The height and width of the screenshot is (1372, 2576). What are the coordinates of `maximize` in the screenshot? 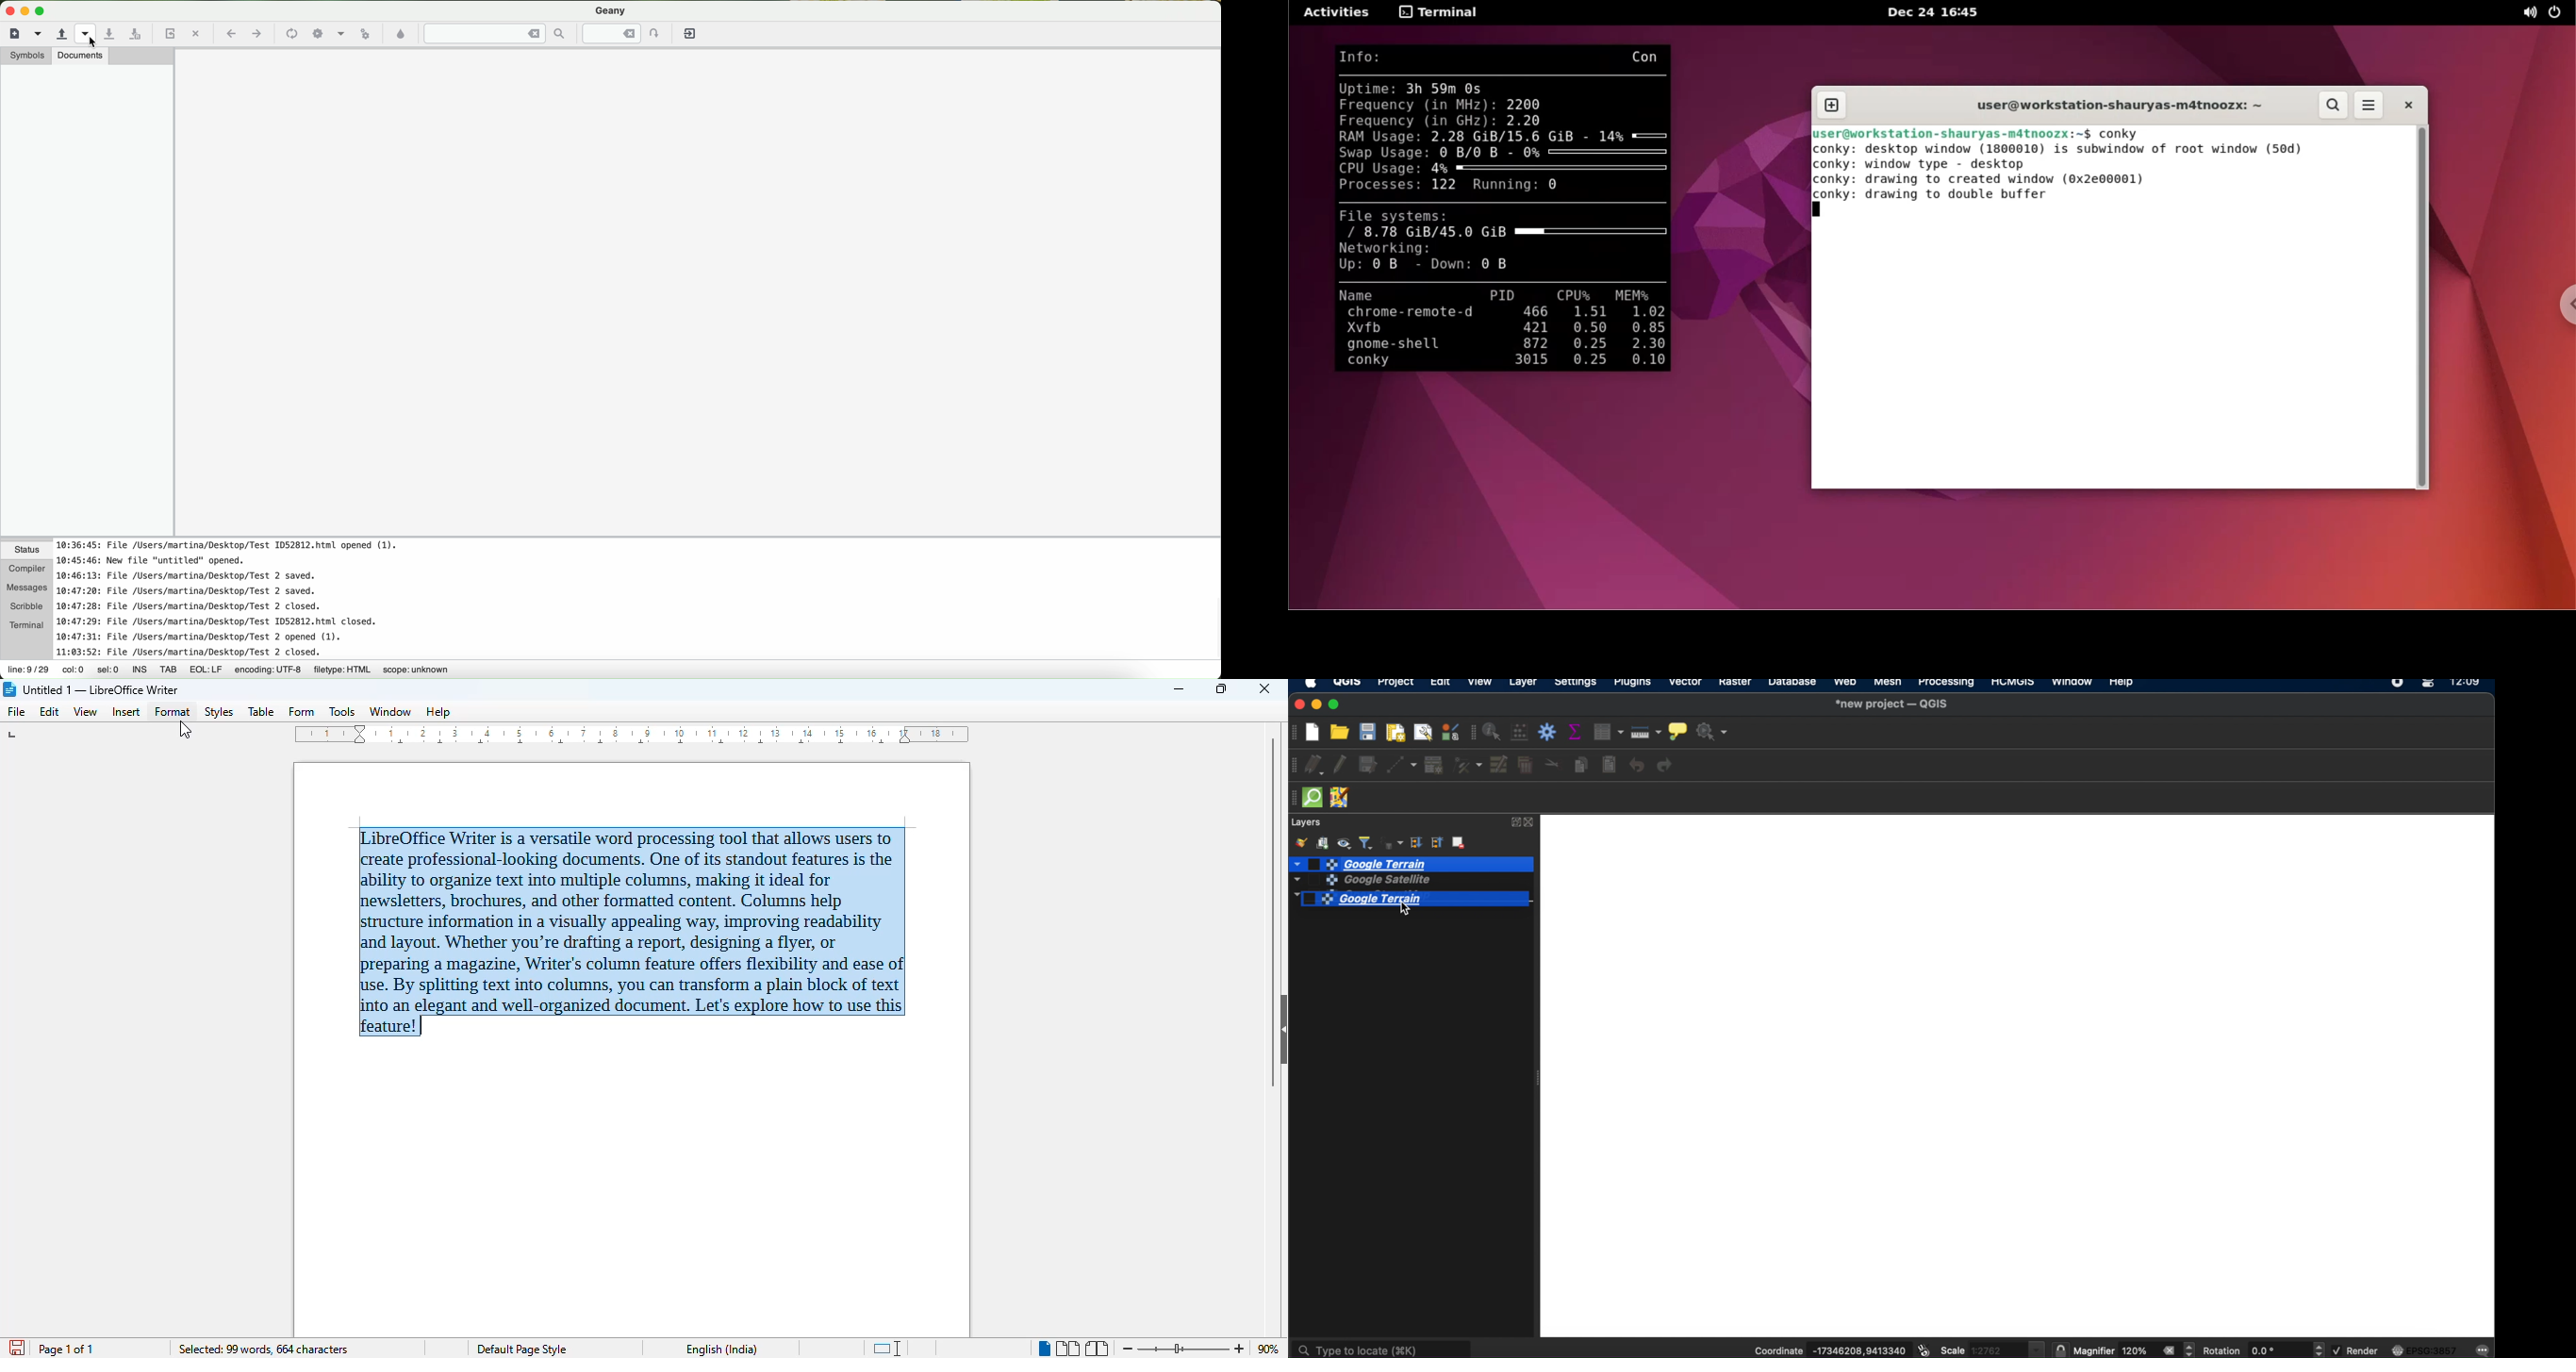 It's located at (42, 12).